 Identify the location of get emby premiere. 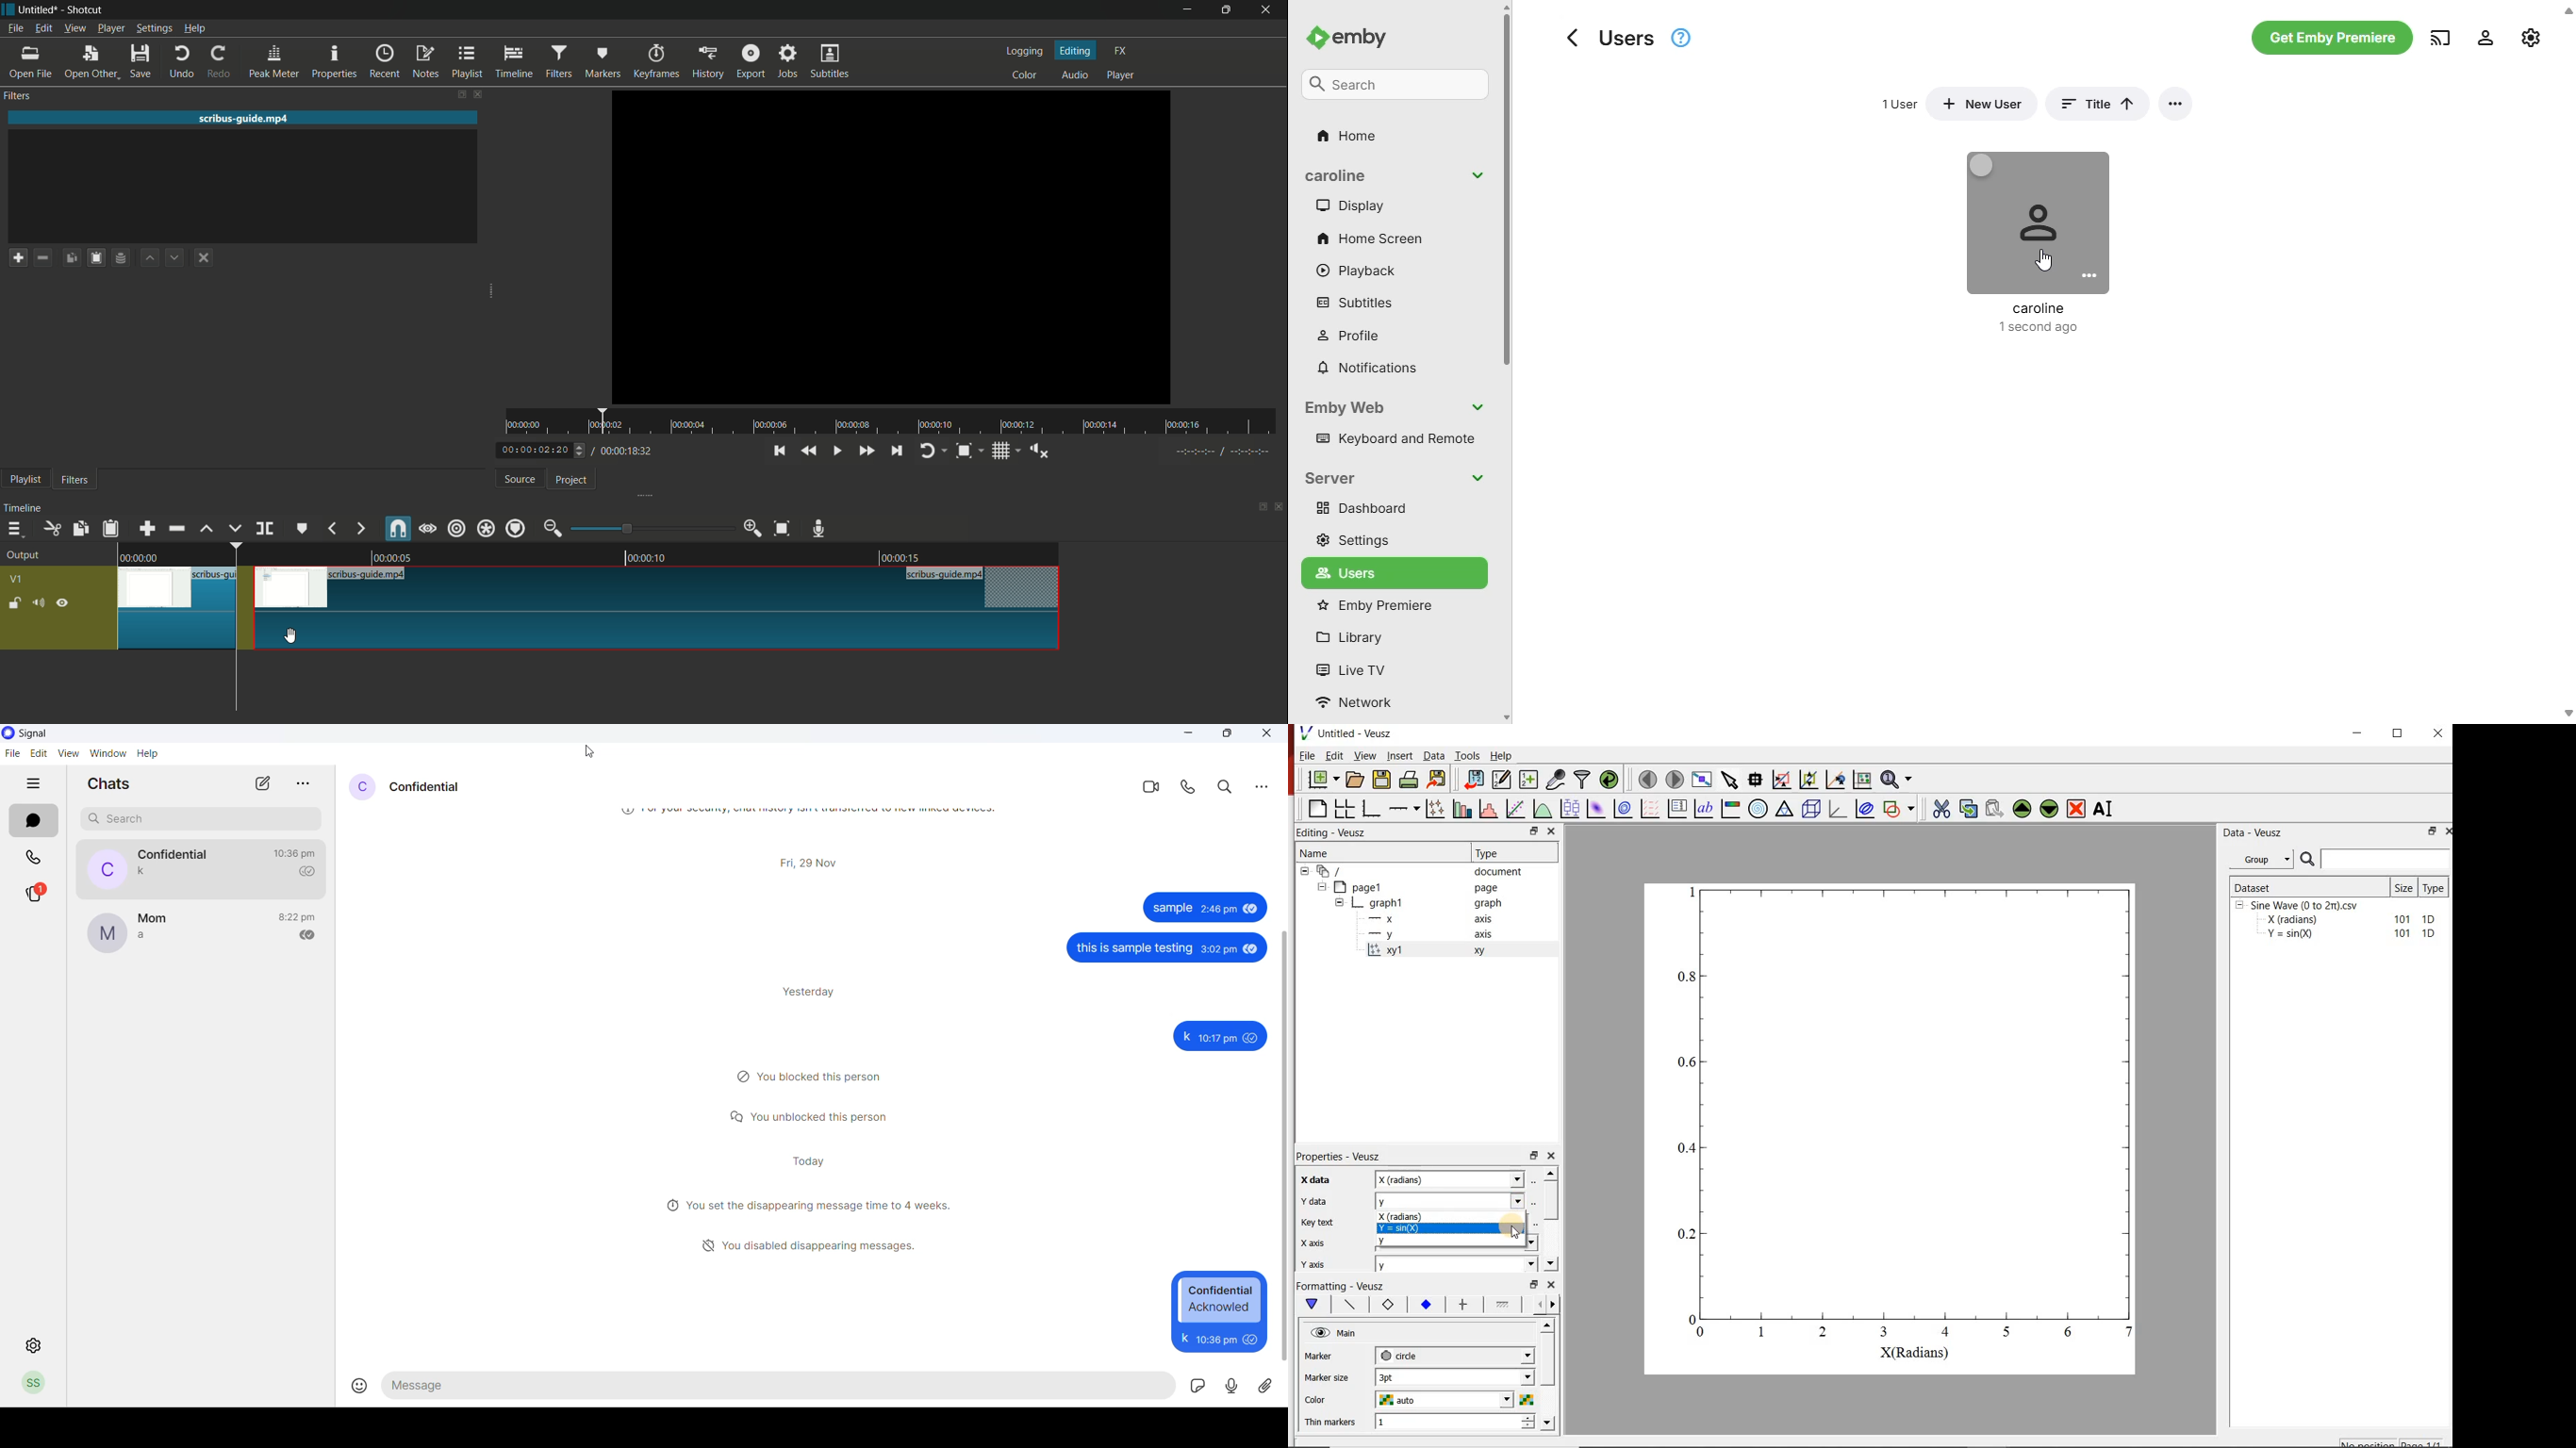
(2334, 37).